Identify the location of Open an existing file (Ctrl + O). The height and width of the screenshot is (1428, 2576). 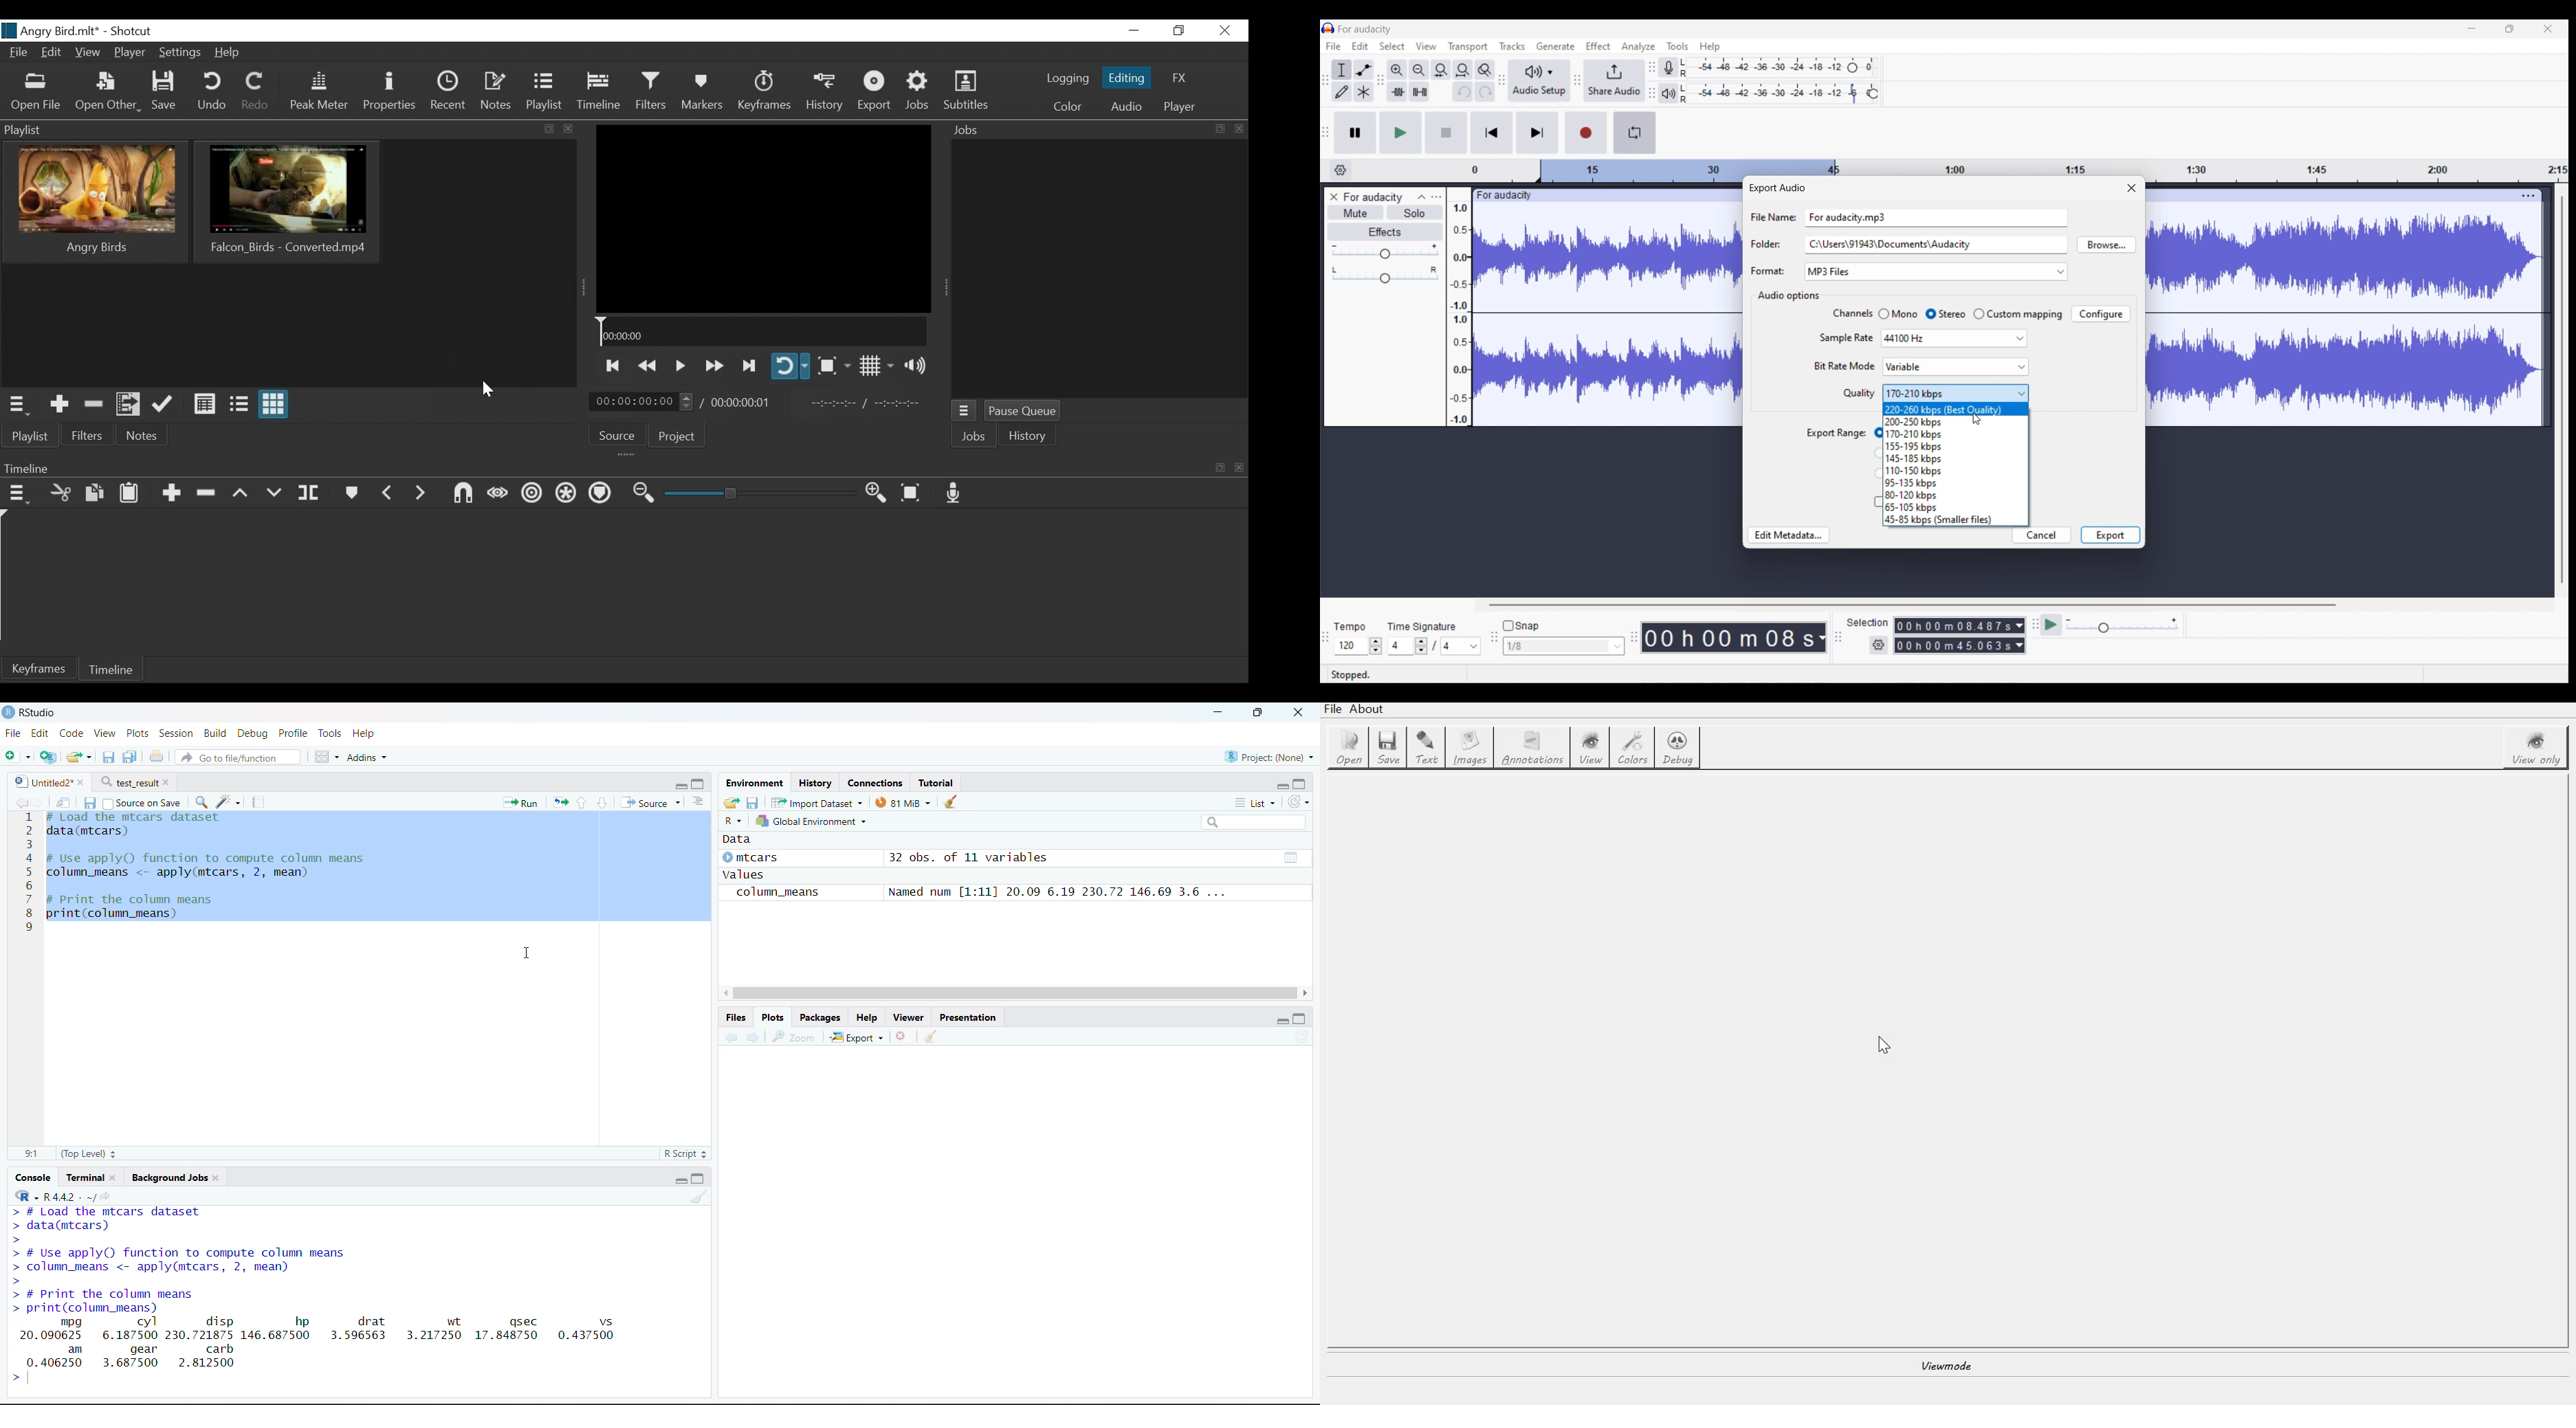
(80, 755).